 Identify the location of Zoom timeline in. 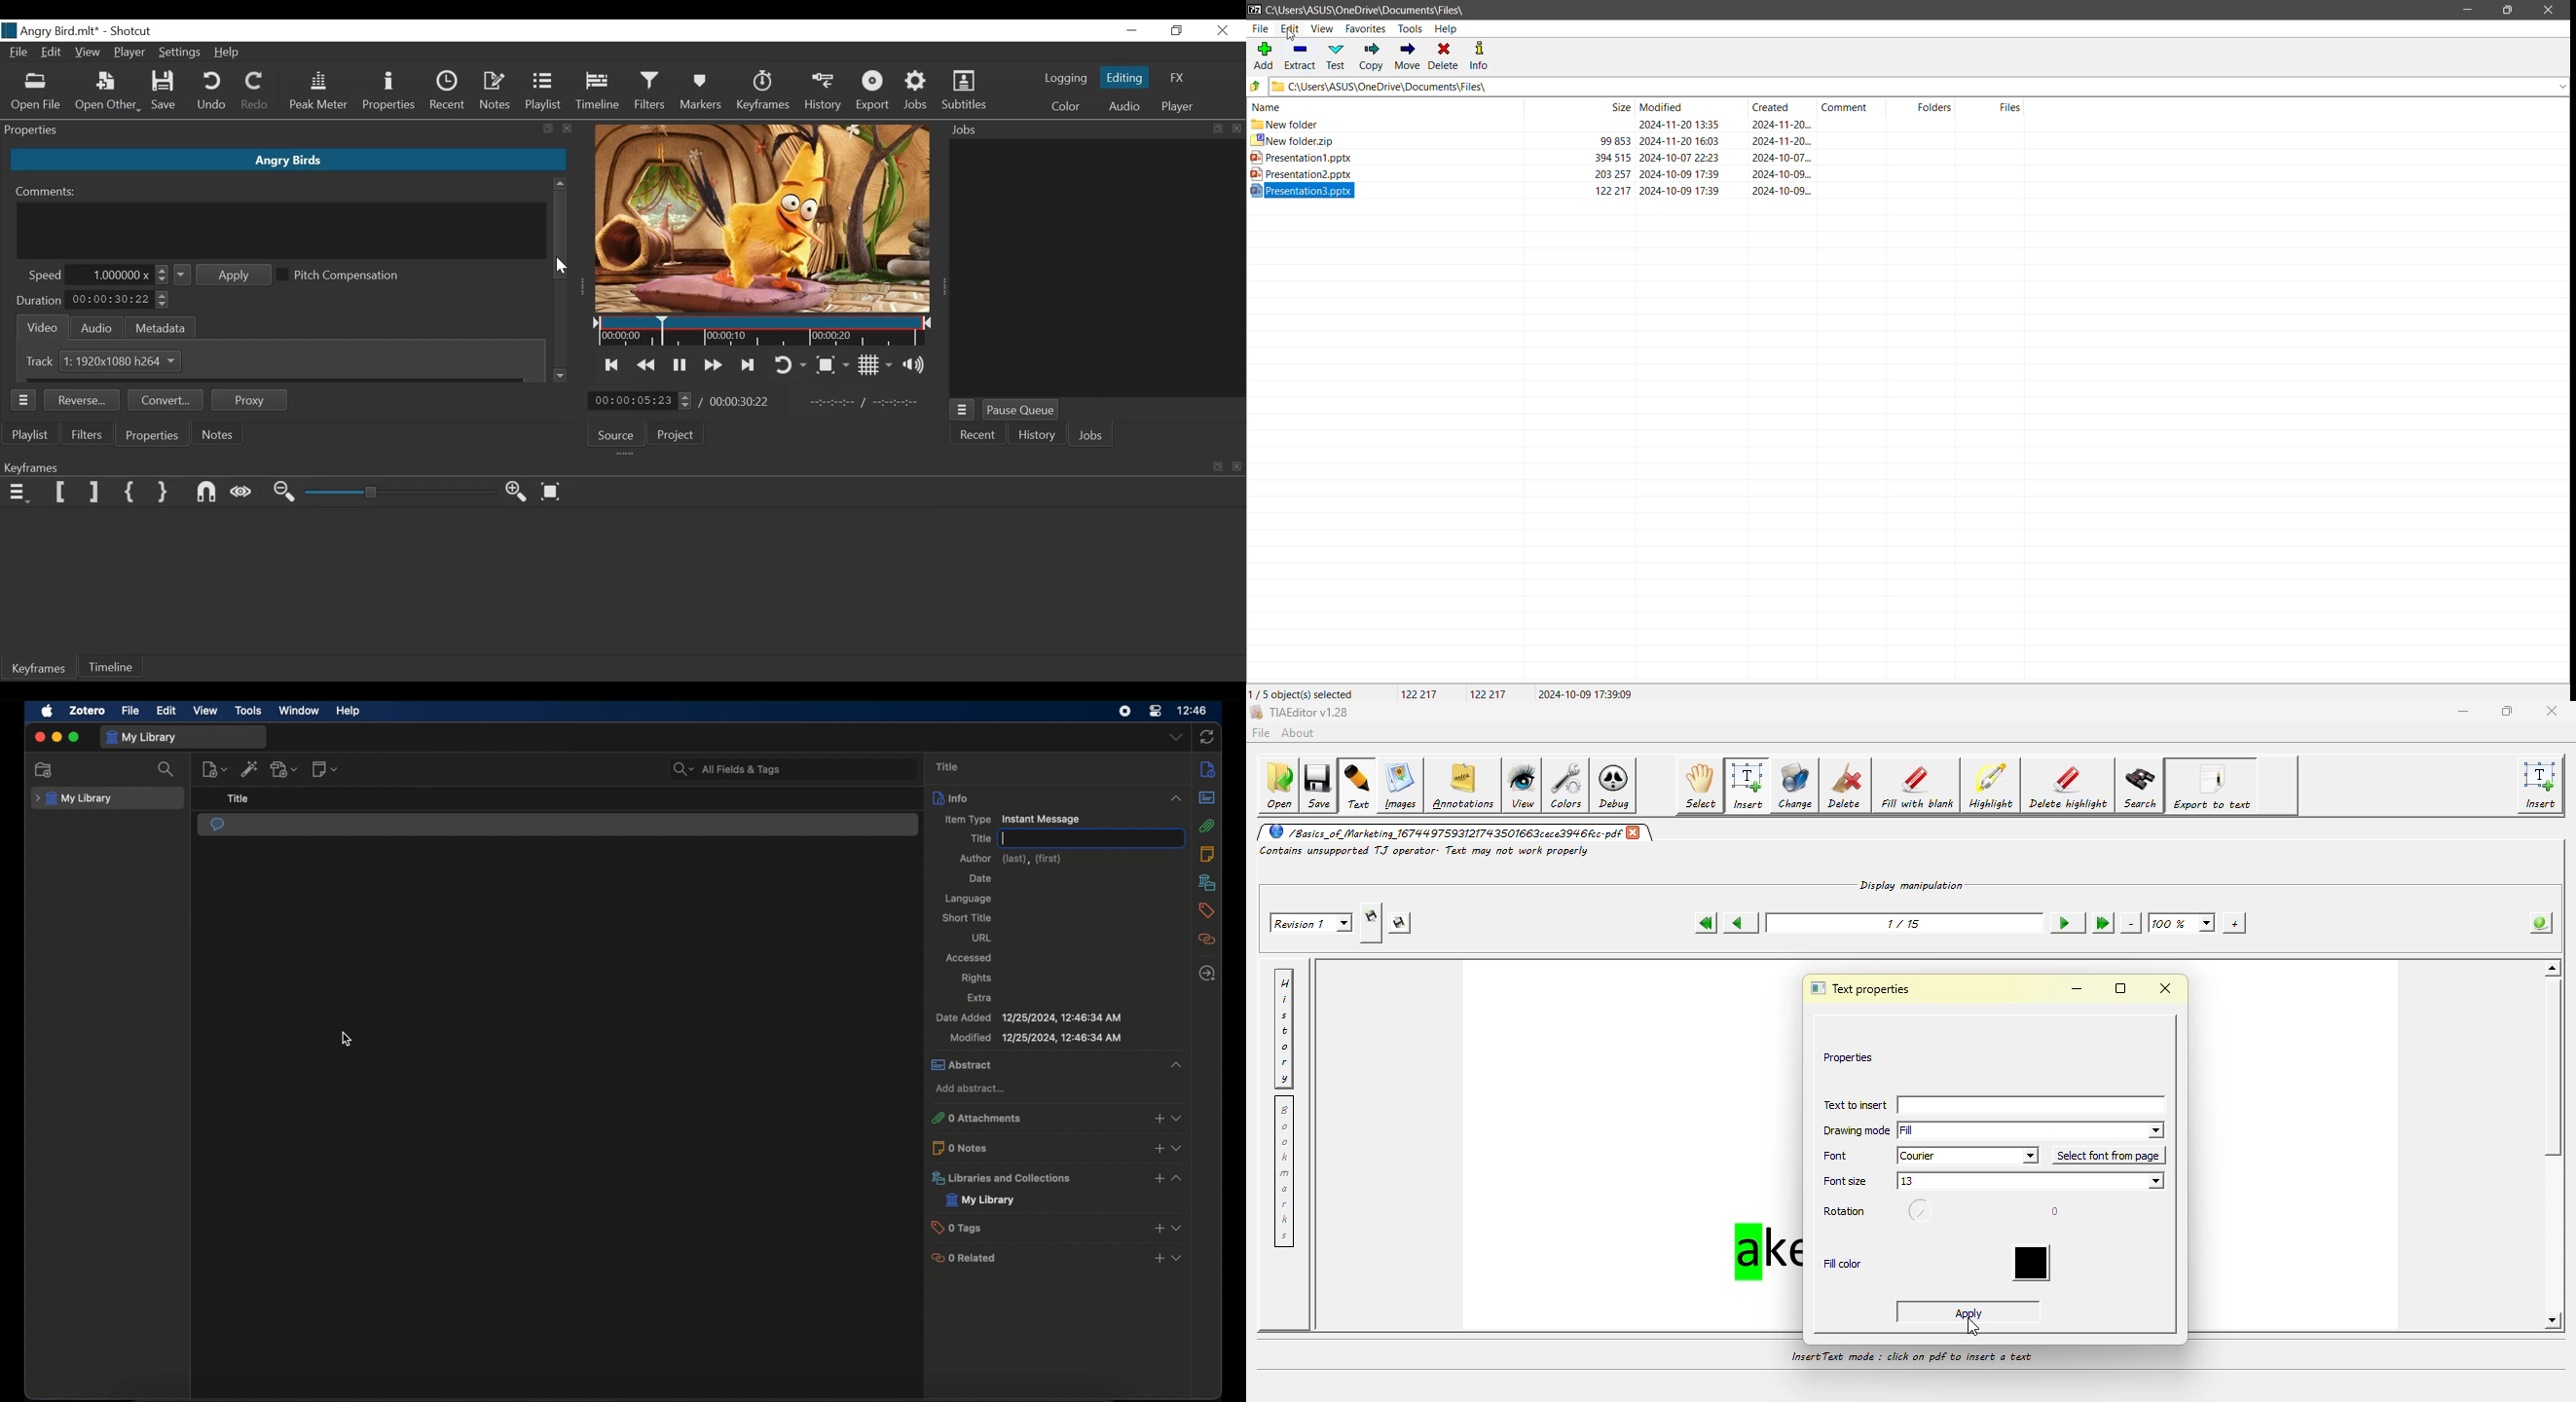
(517, 491).